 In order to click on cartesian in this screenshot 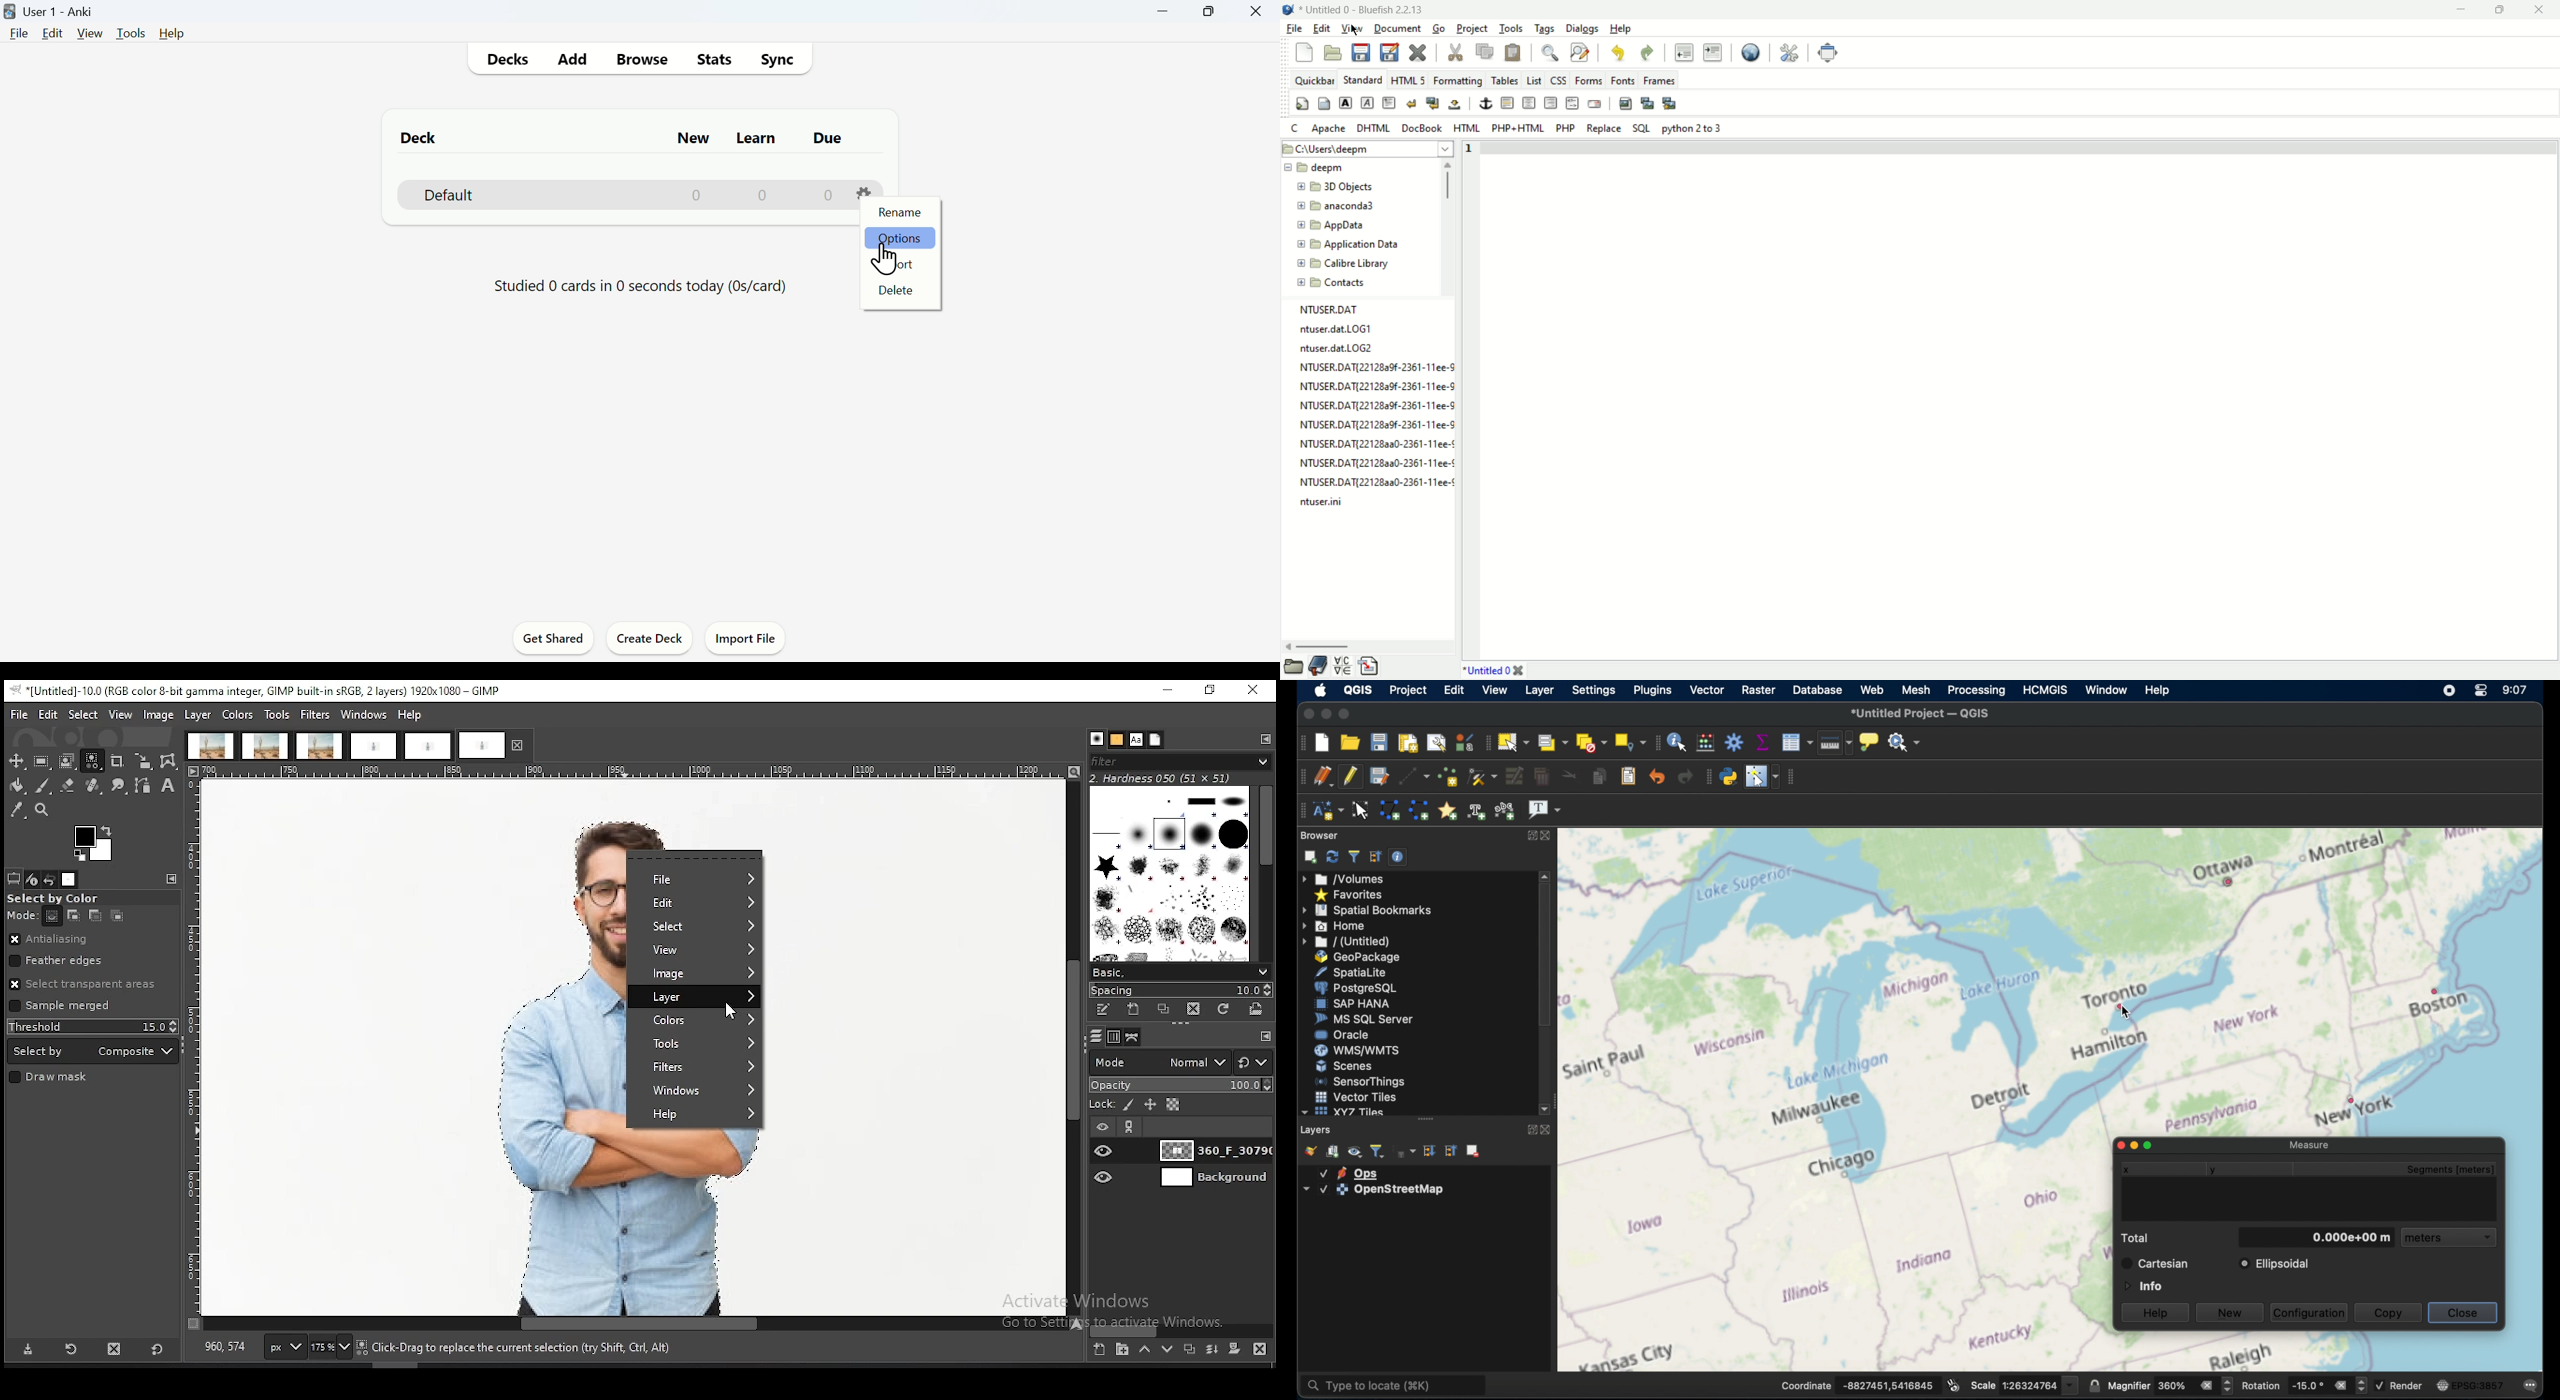, I will do `click(2155, 1263)`.